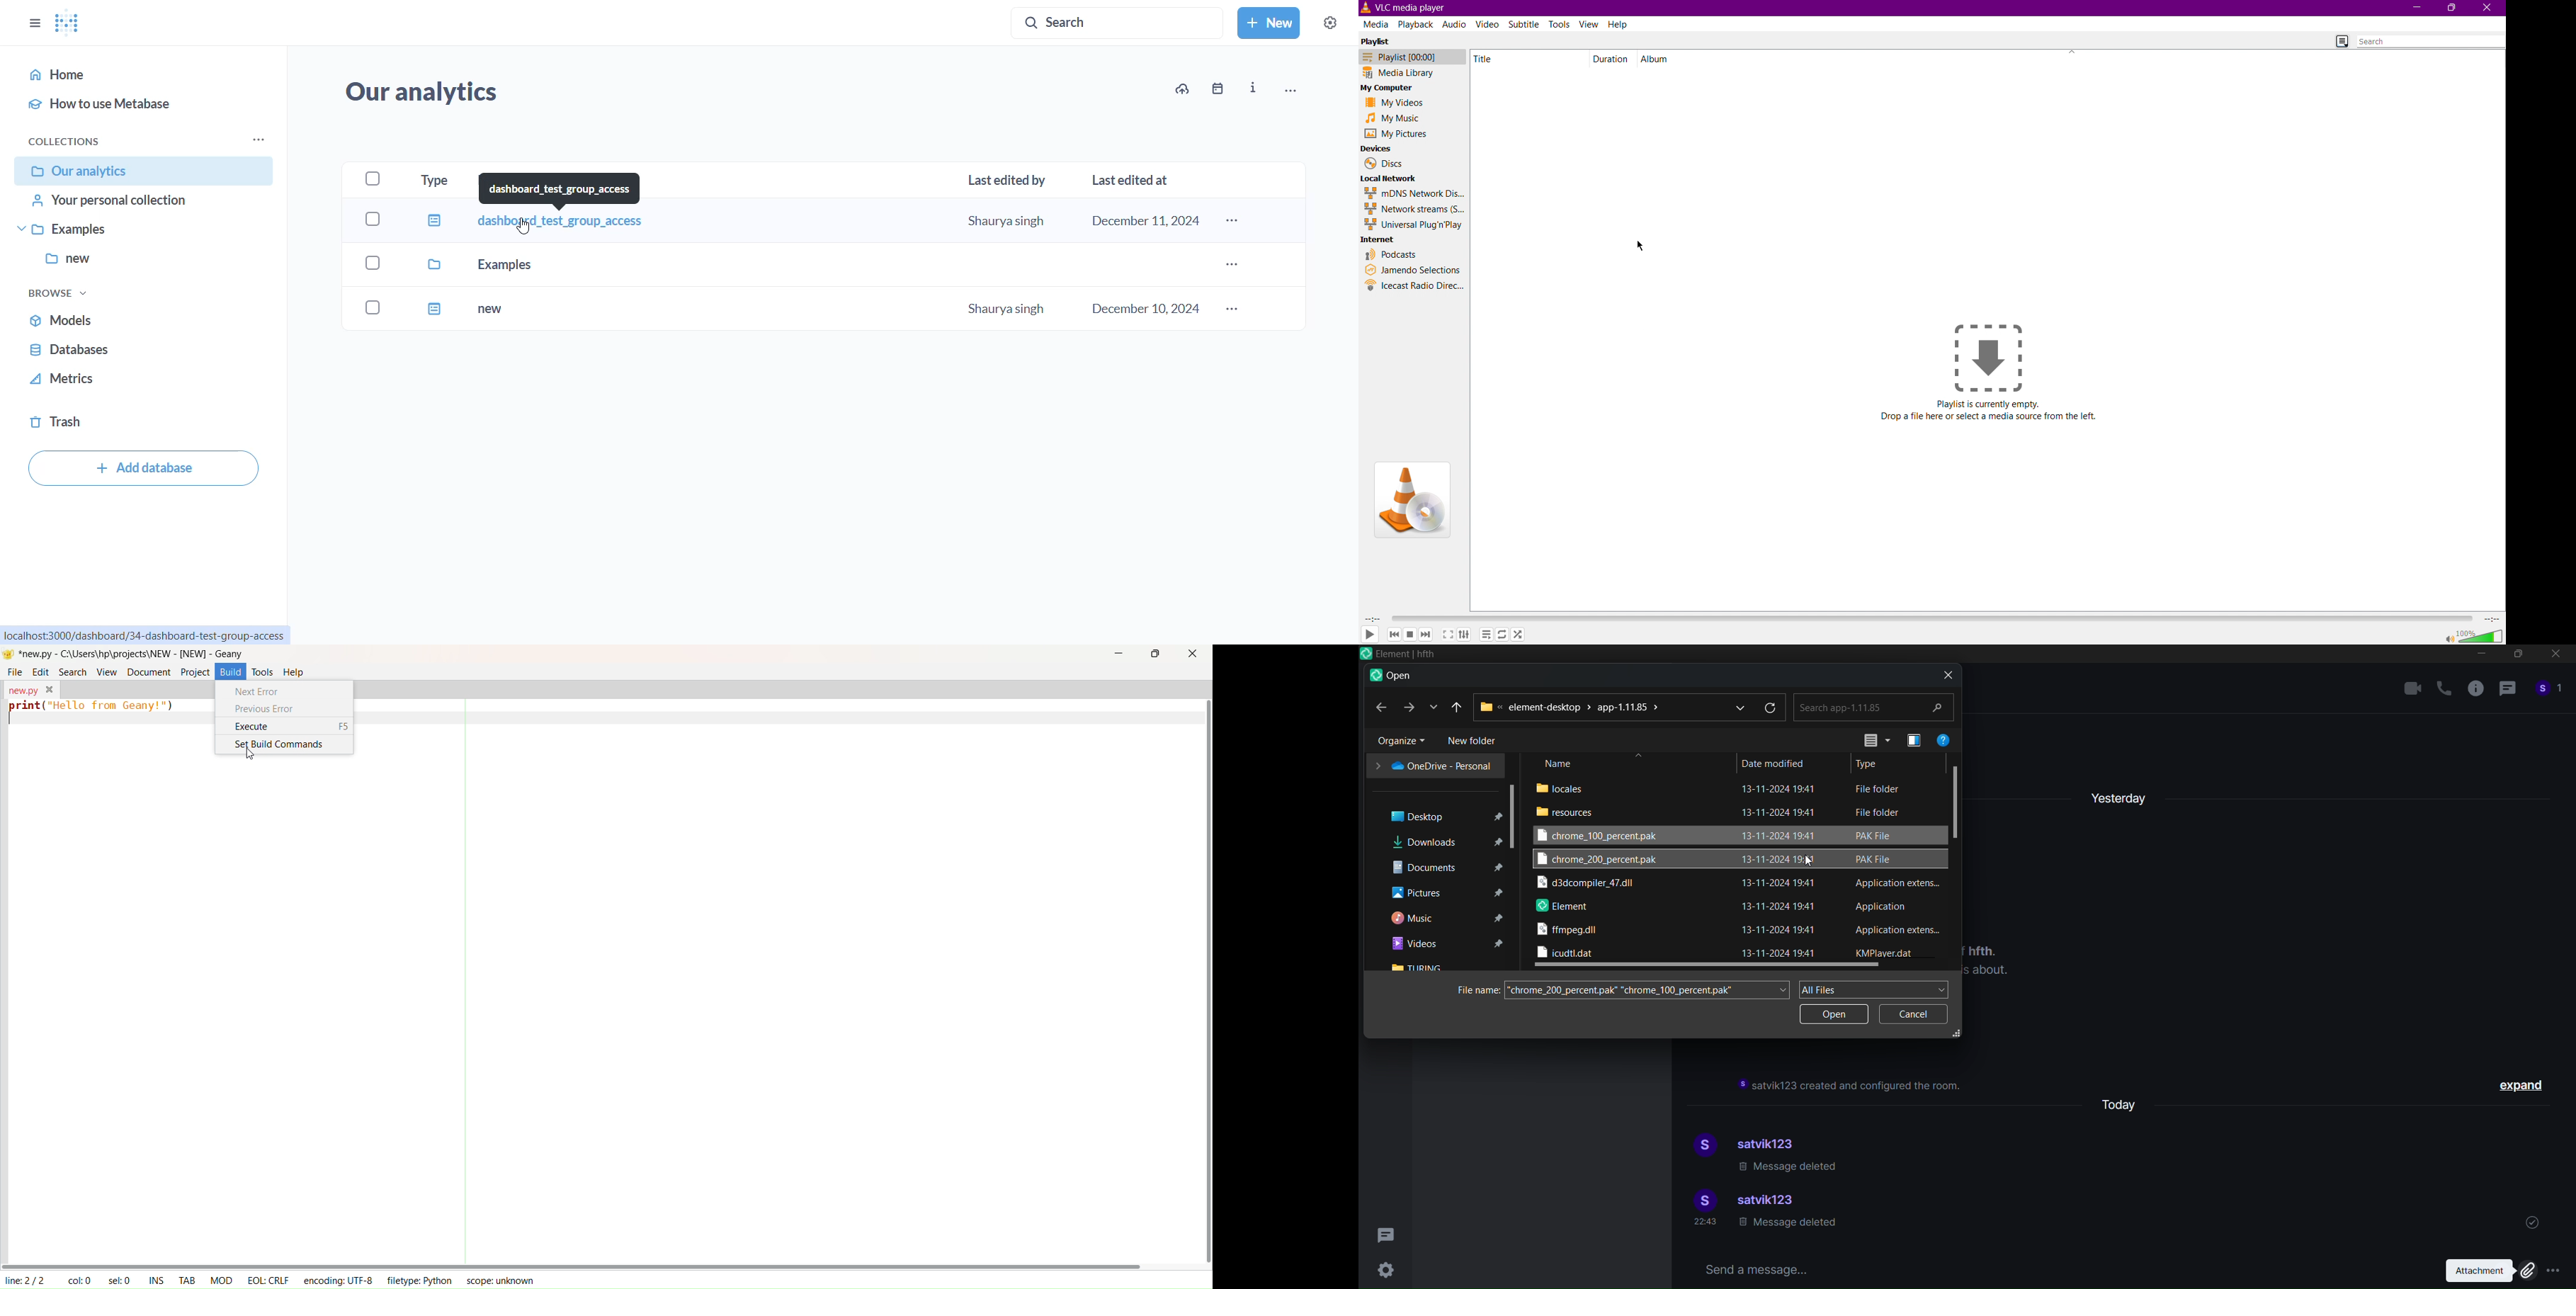  What do you see at coordinates (1774, 762) in the screenshot?
I see `date modified` at bounding box center [1774, 762].